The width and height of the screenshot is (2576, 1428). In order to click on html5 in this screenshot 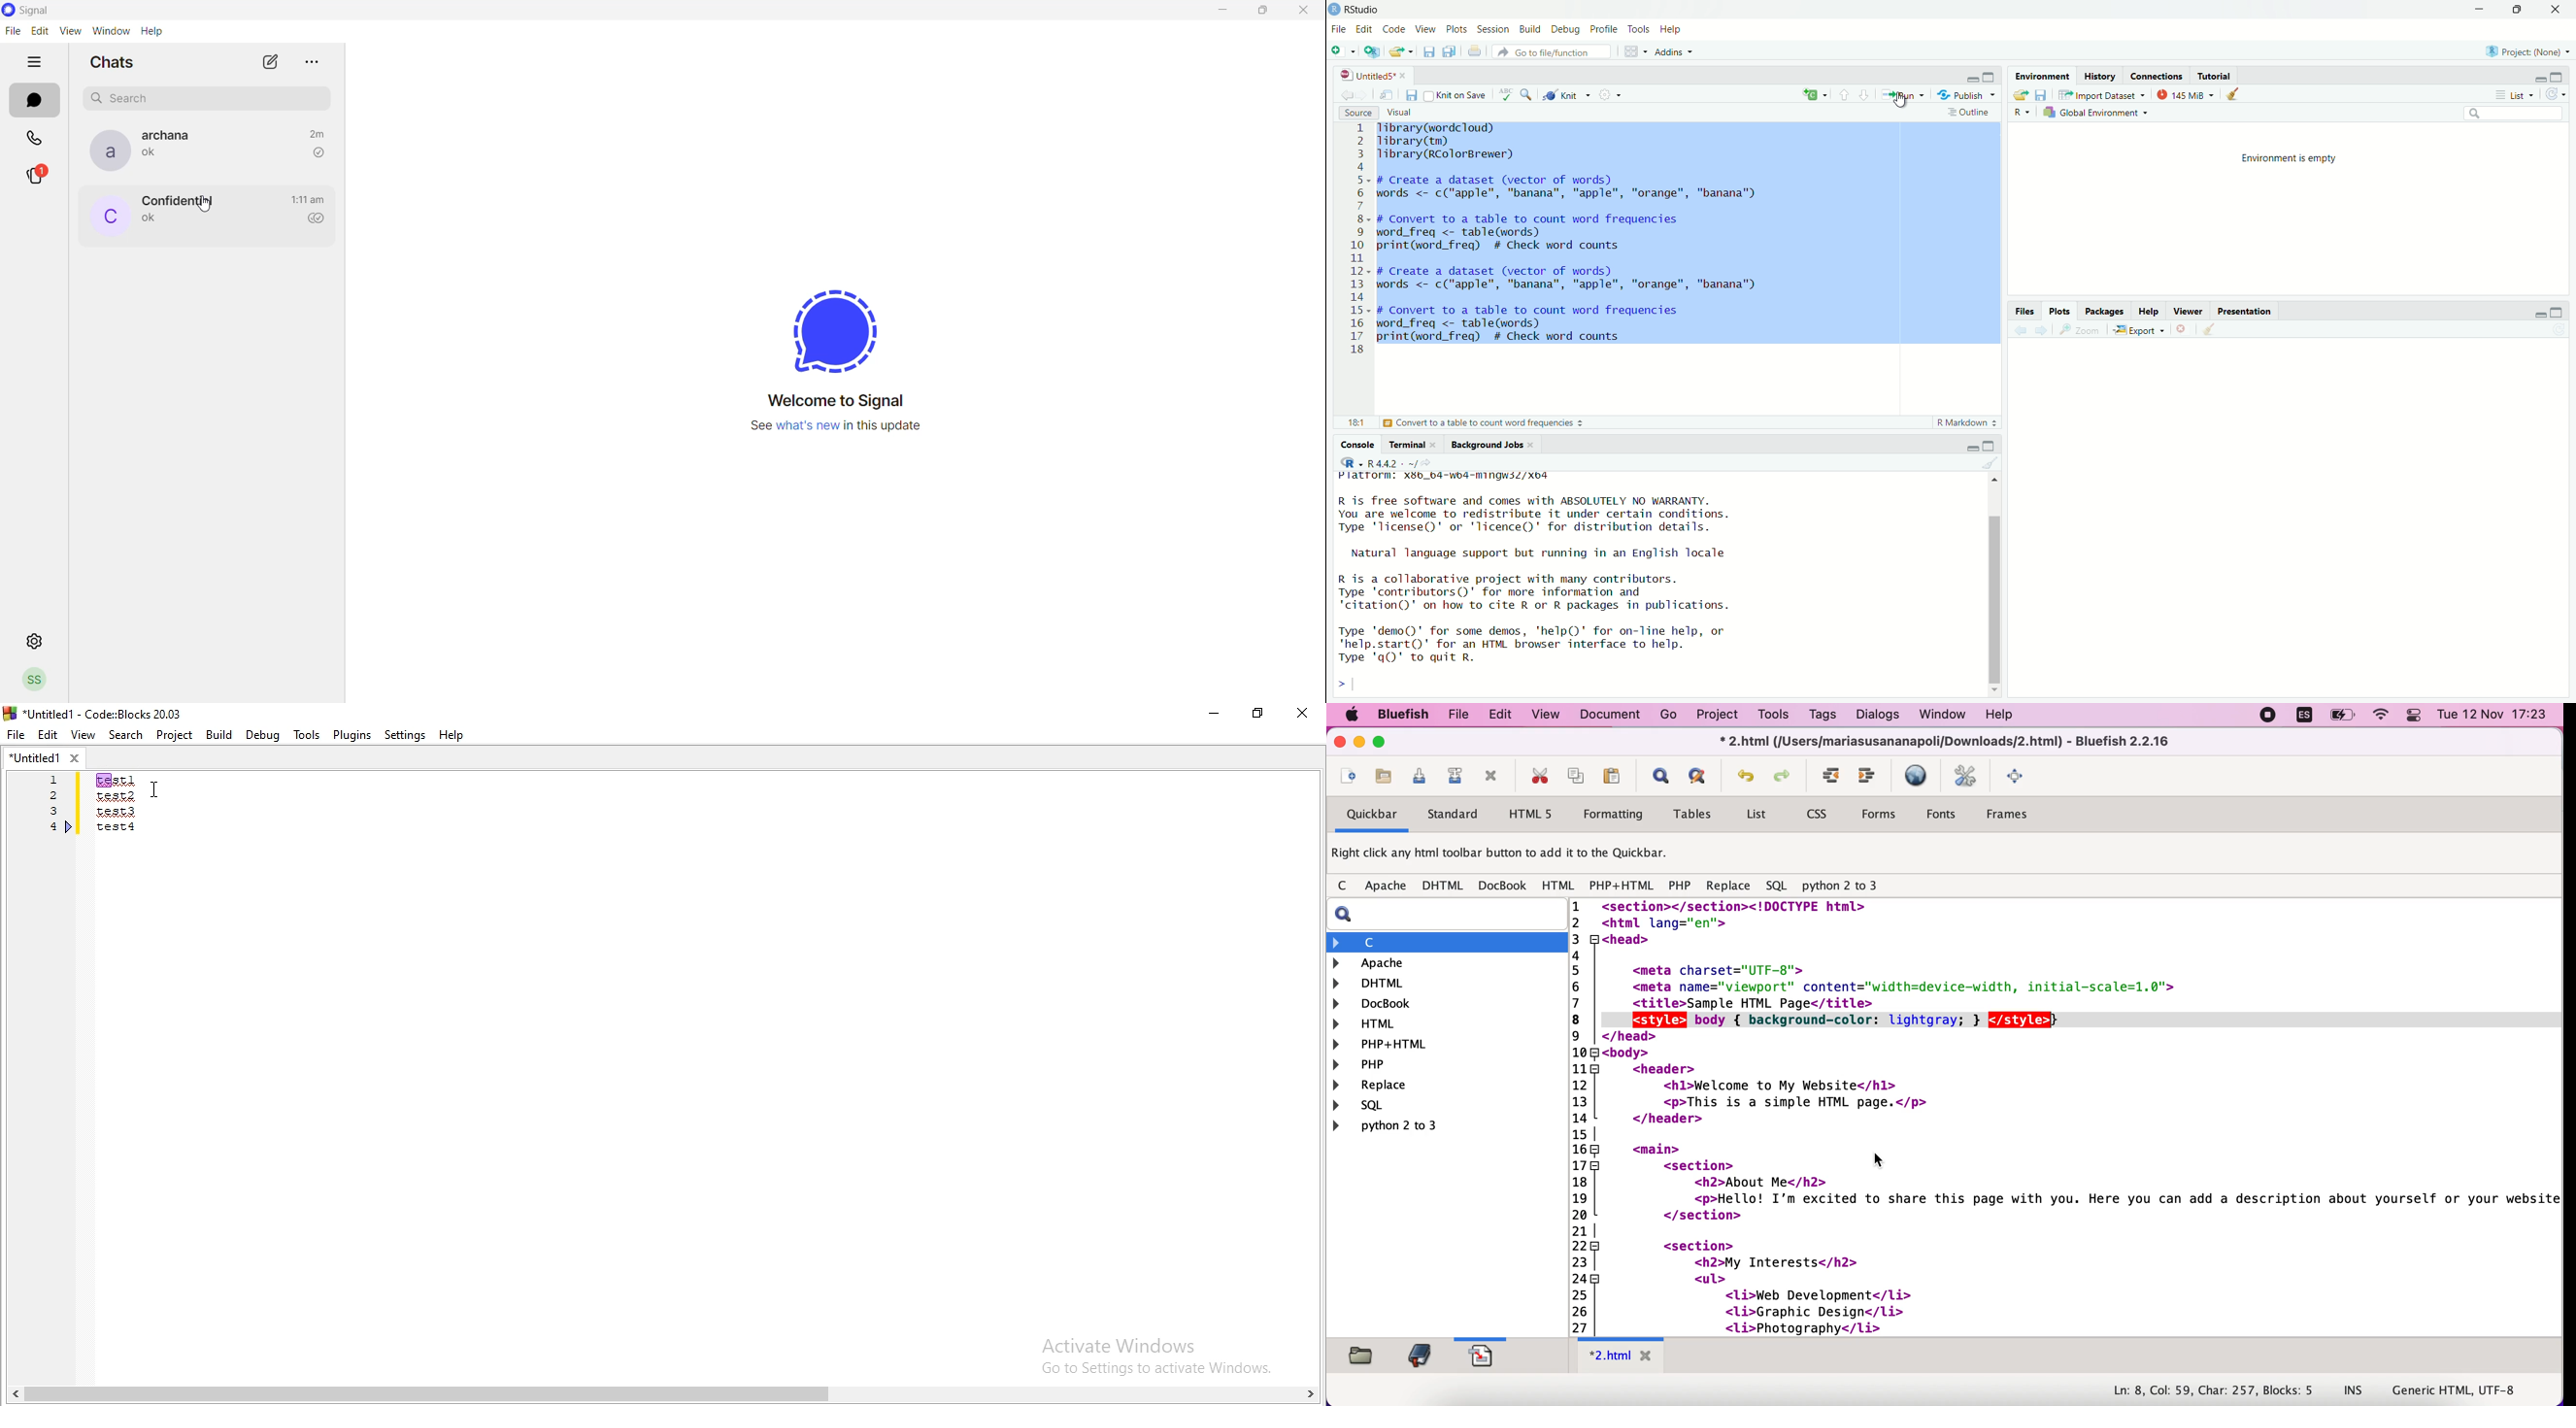, I will do `click(1538, 814)`.